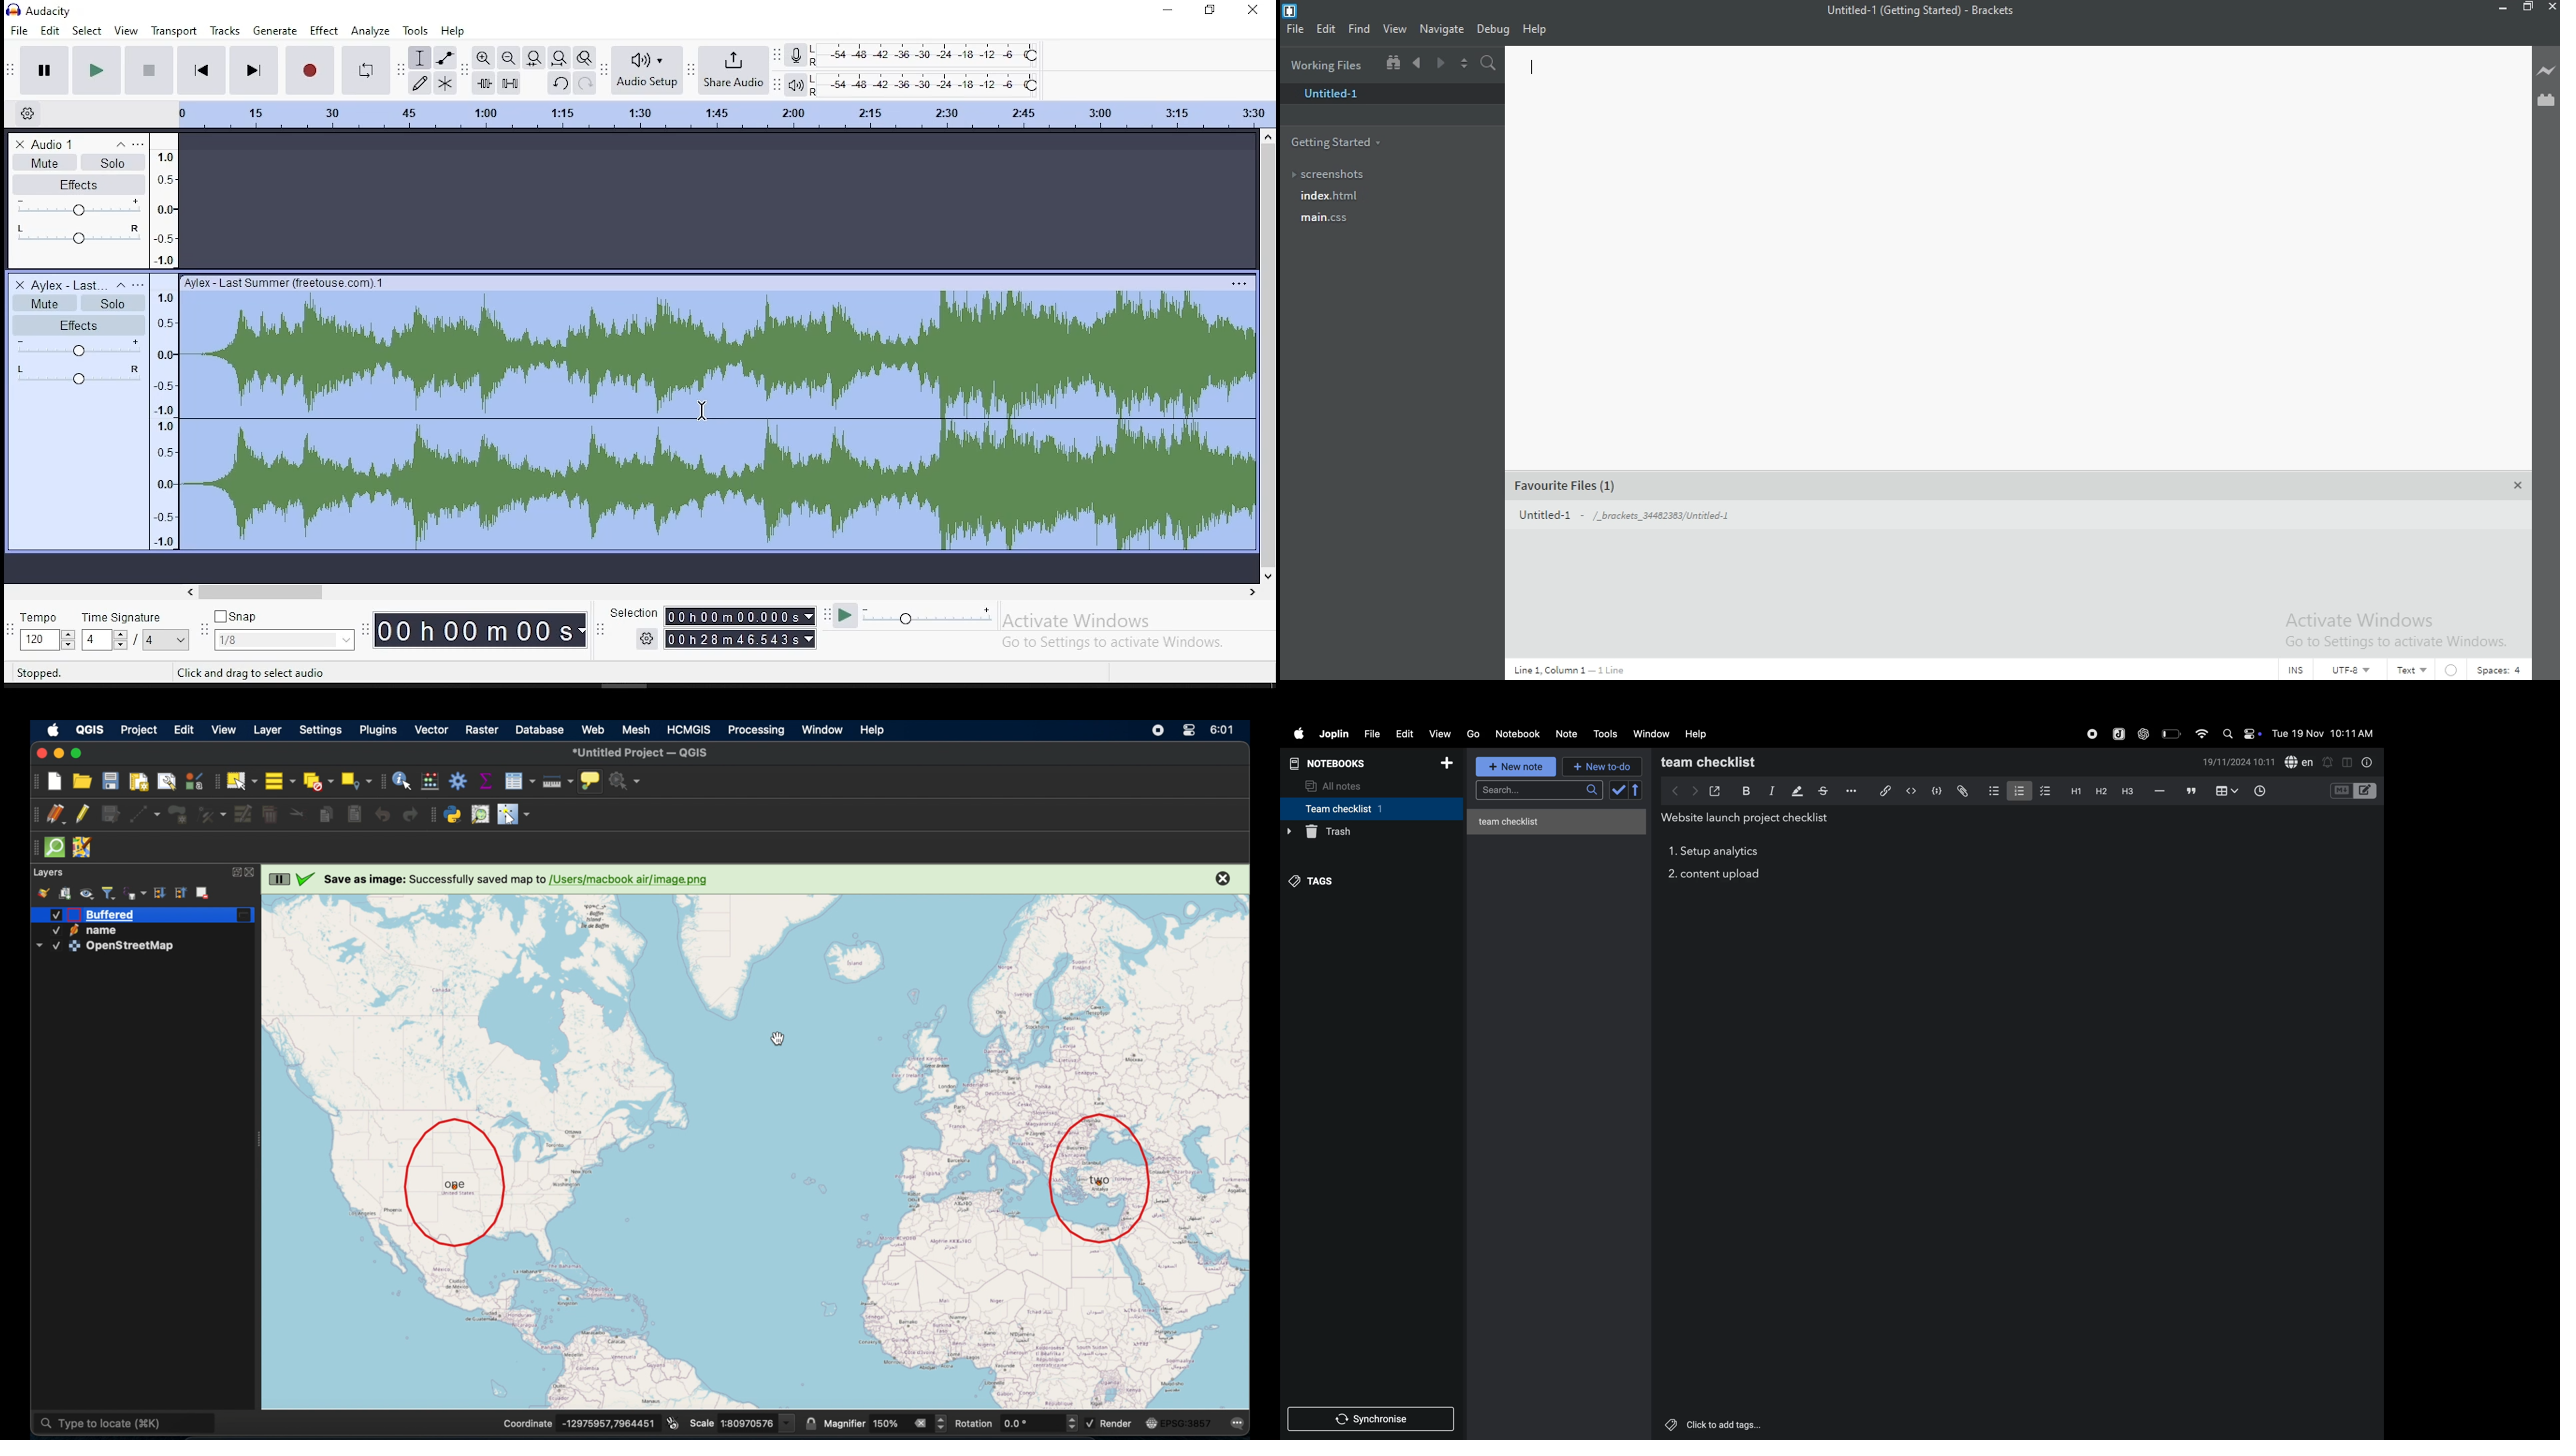 The image size is (2576, 1456). Describe the element at coordinates (1823, 791) in the screenshot. I see `strike through` at that location.